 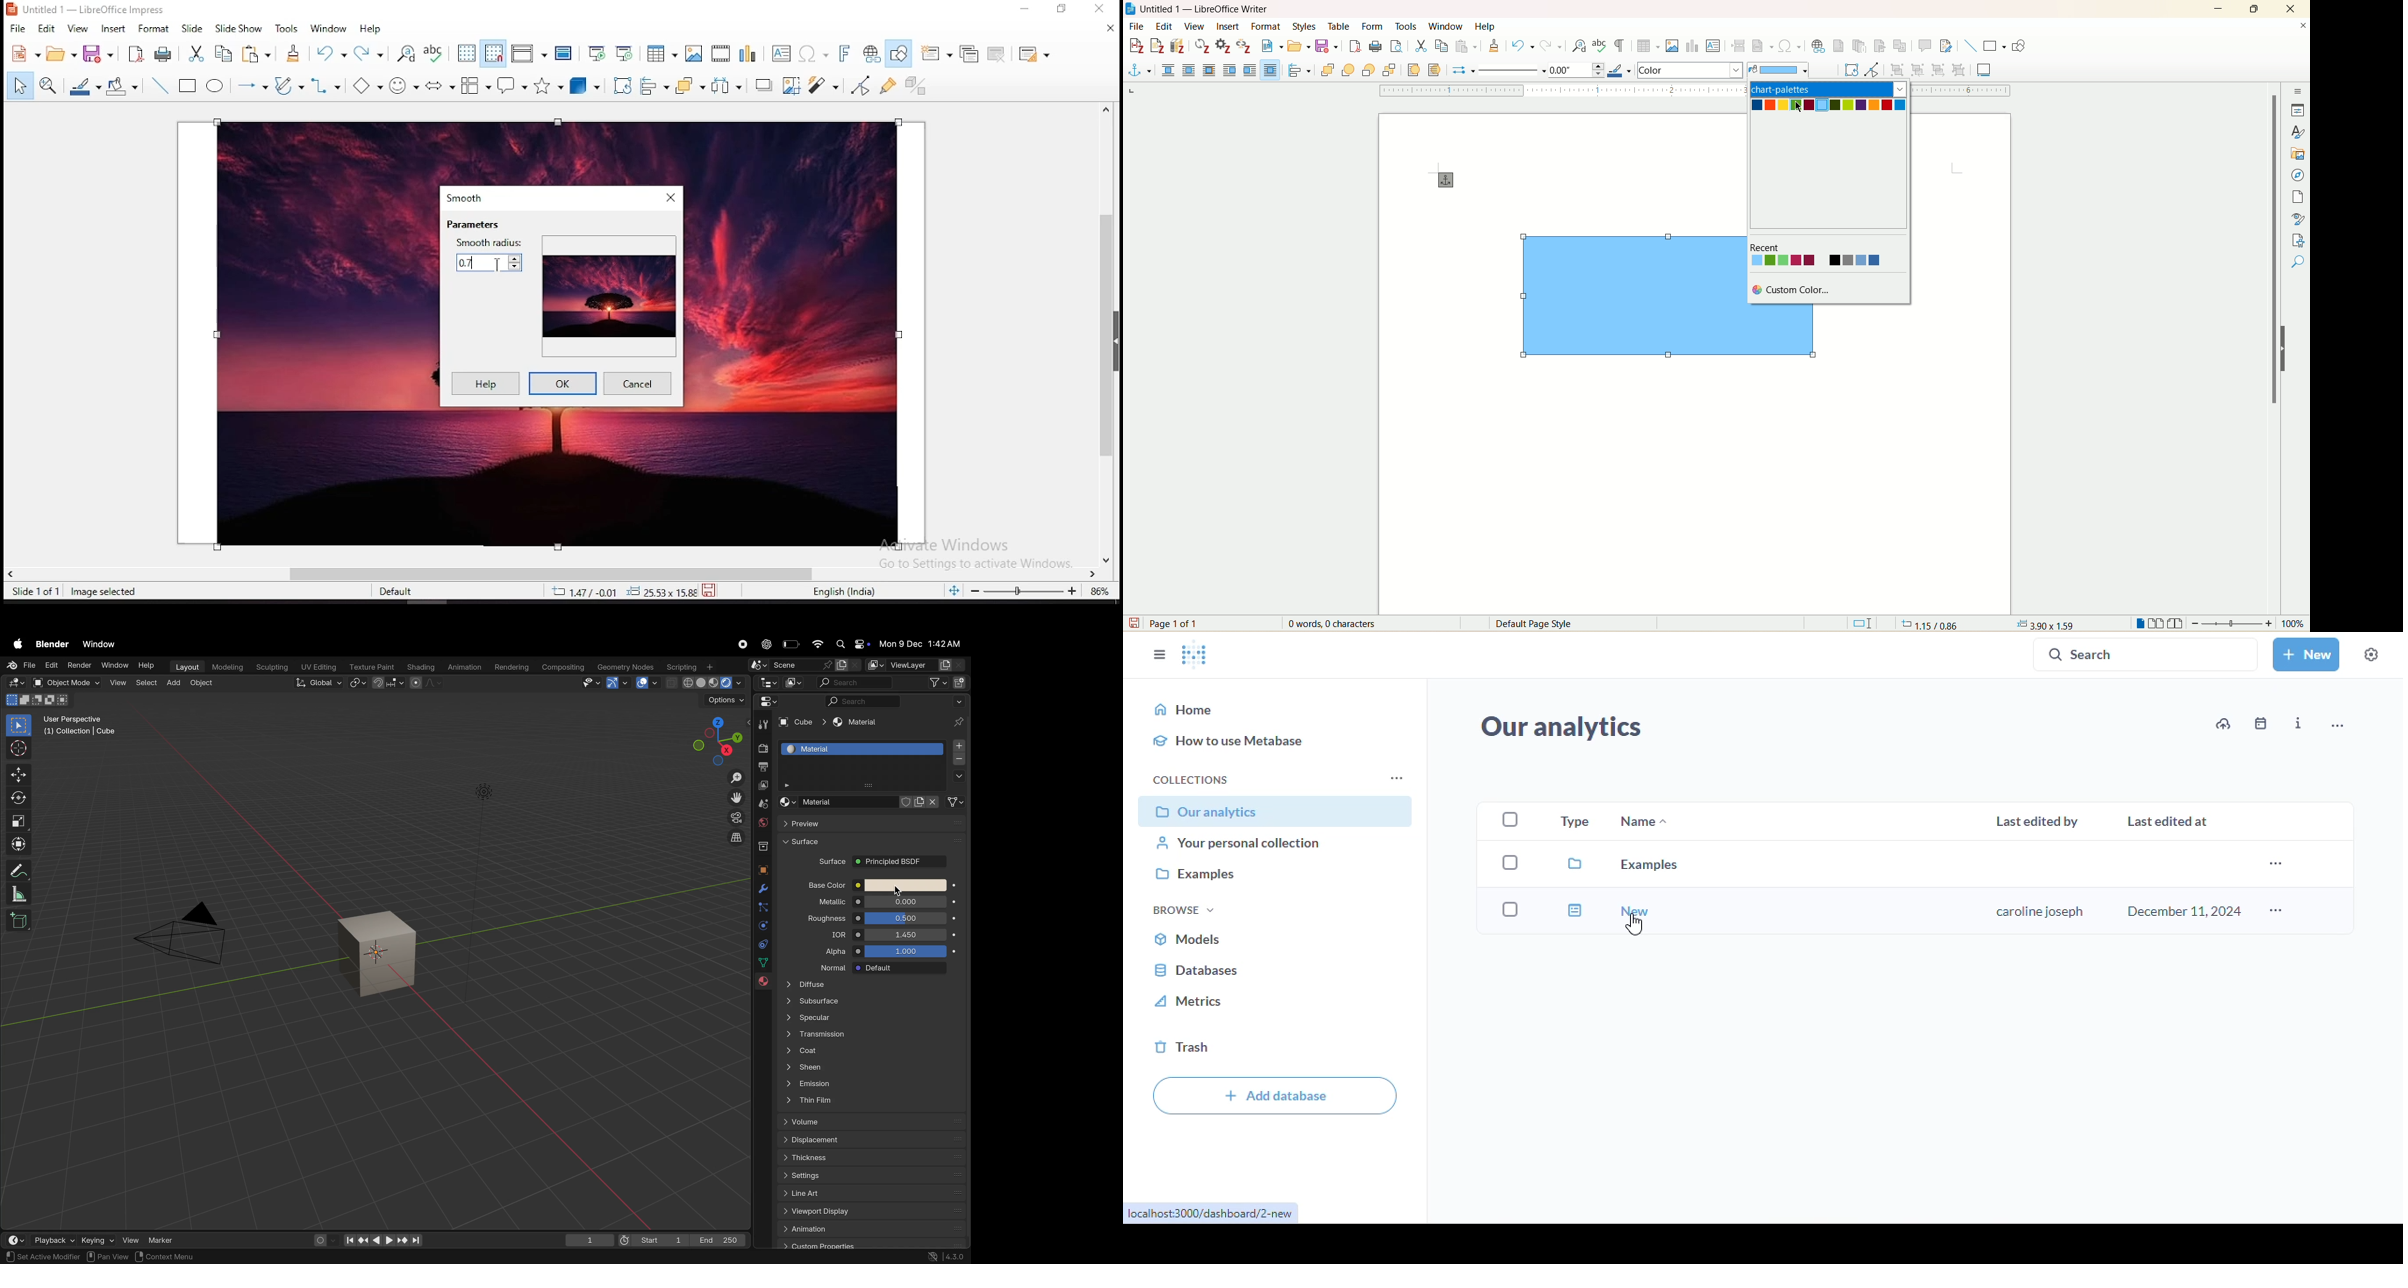 I want to click on apple menu, so click(x=16, y=643).